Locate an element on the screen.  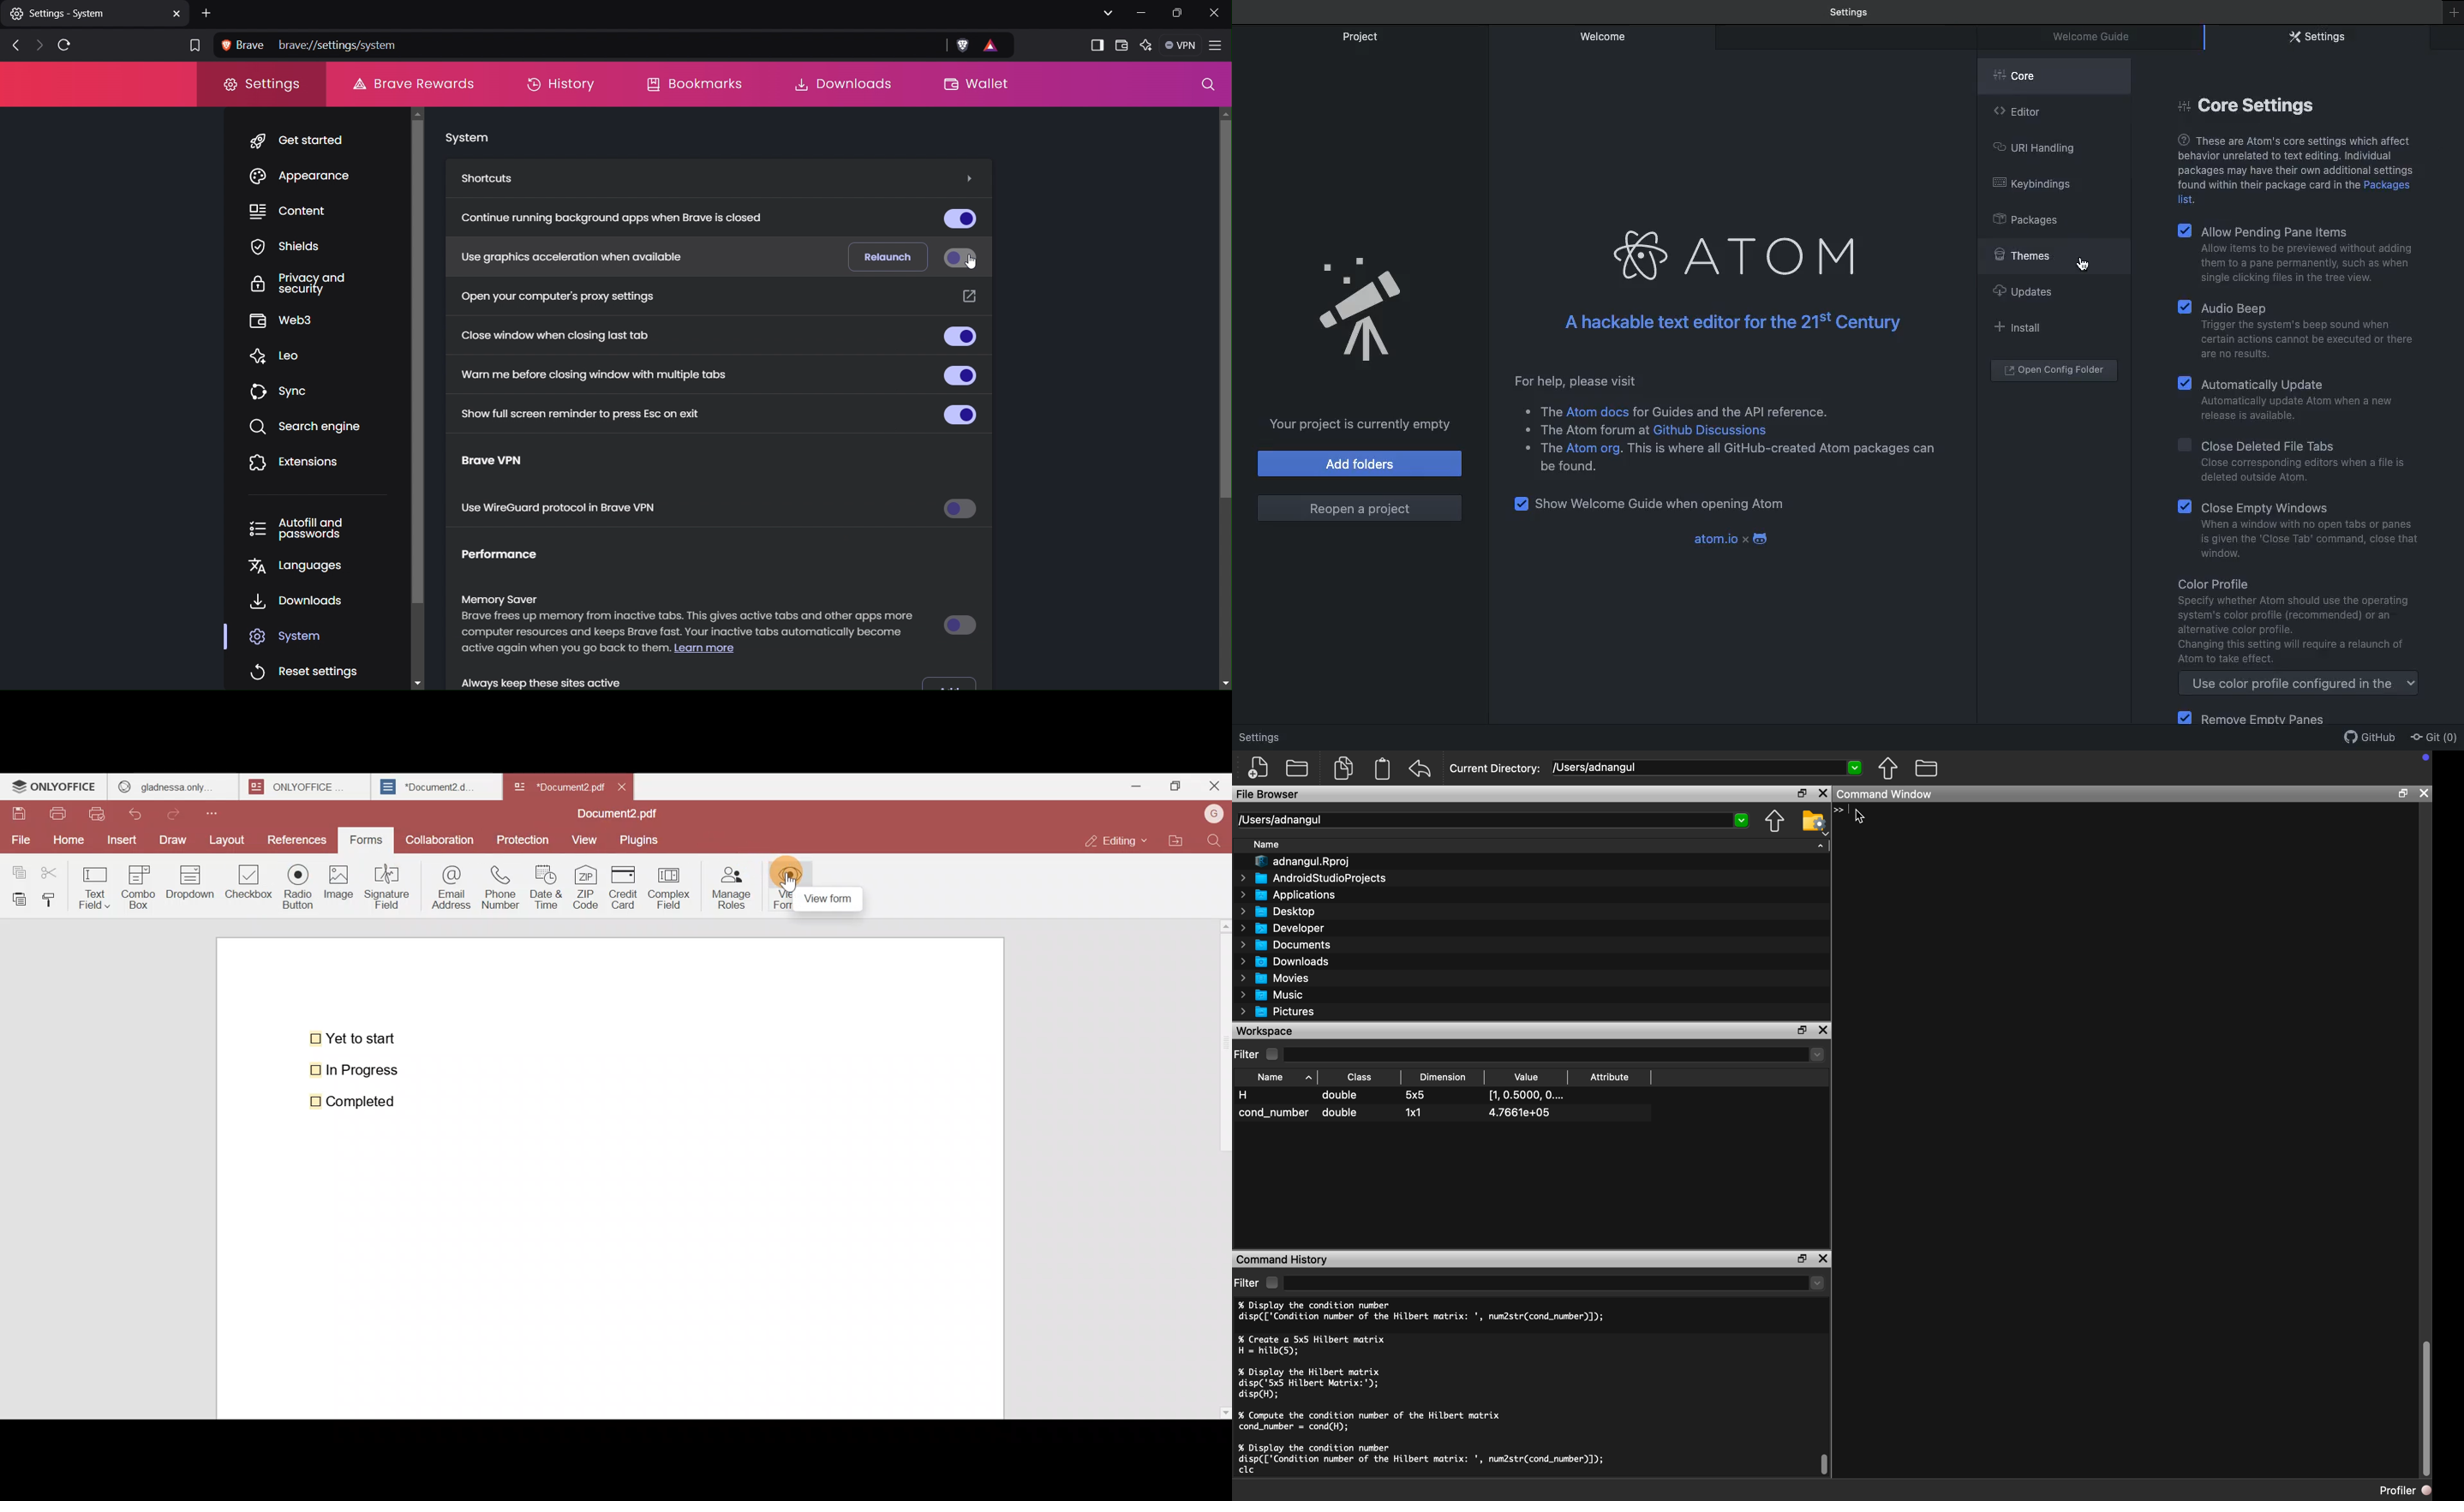
Button is located at coordinates (959, 338).